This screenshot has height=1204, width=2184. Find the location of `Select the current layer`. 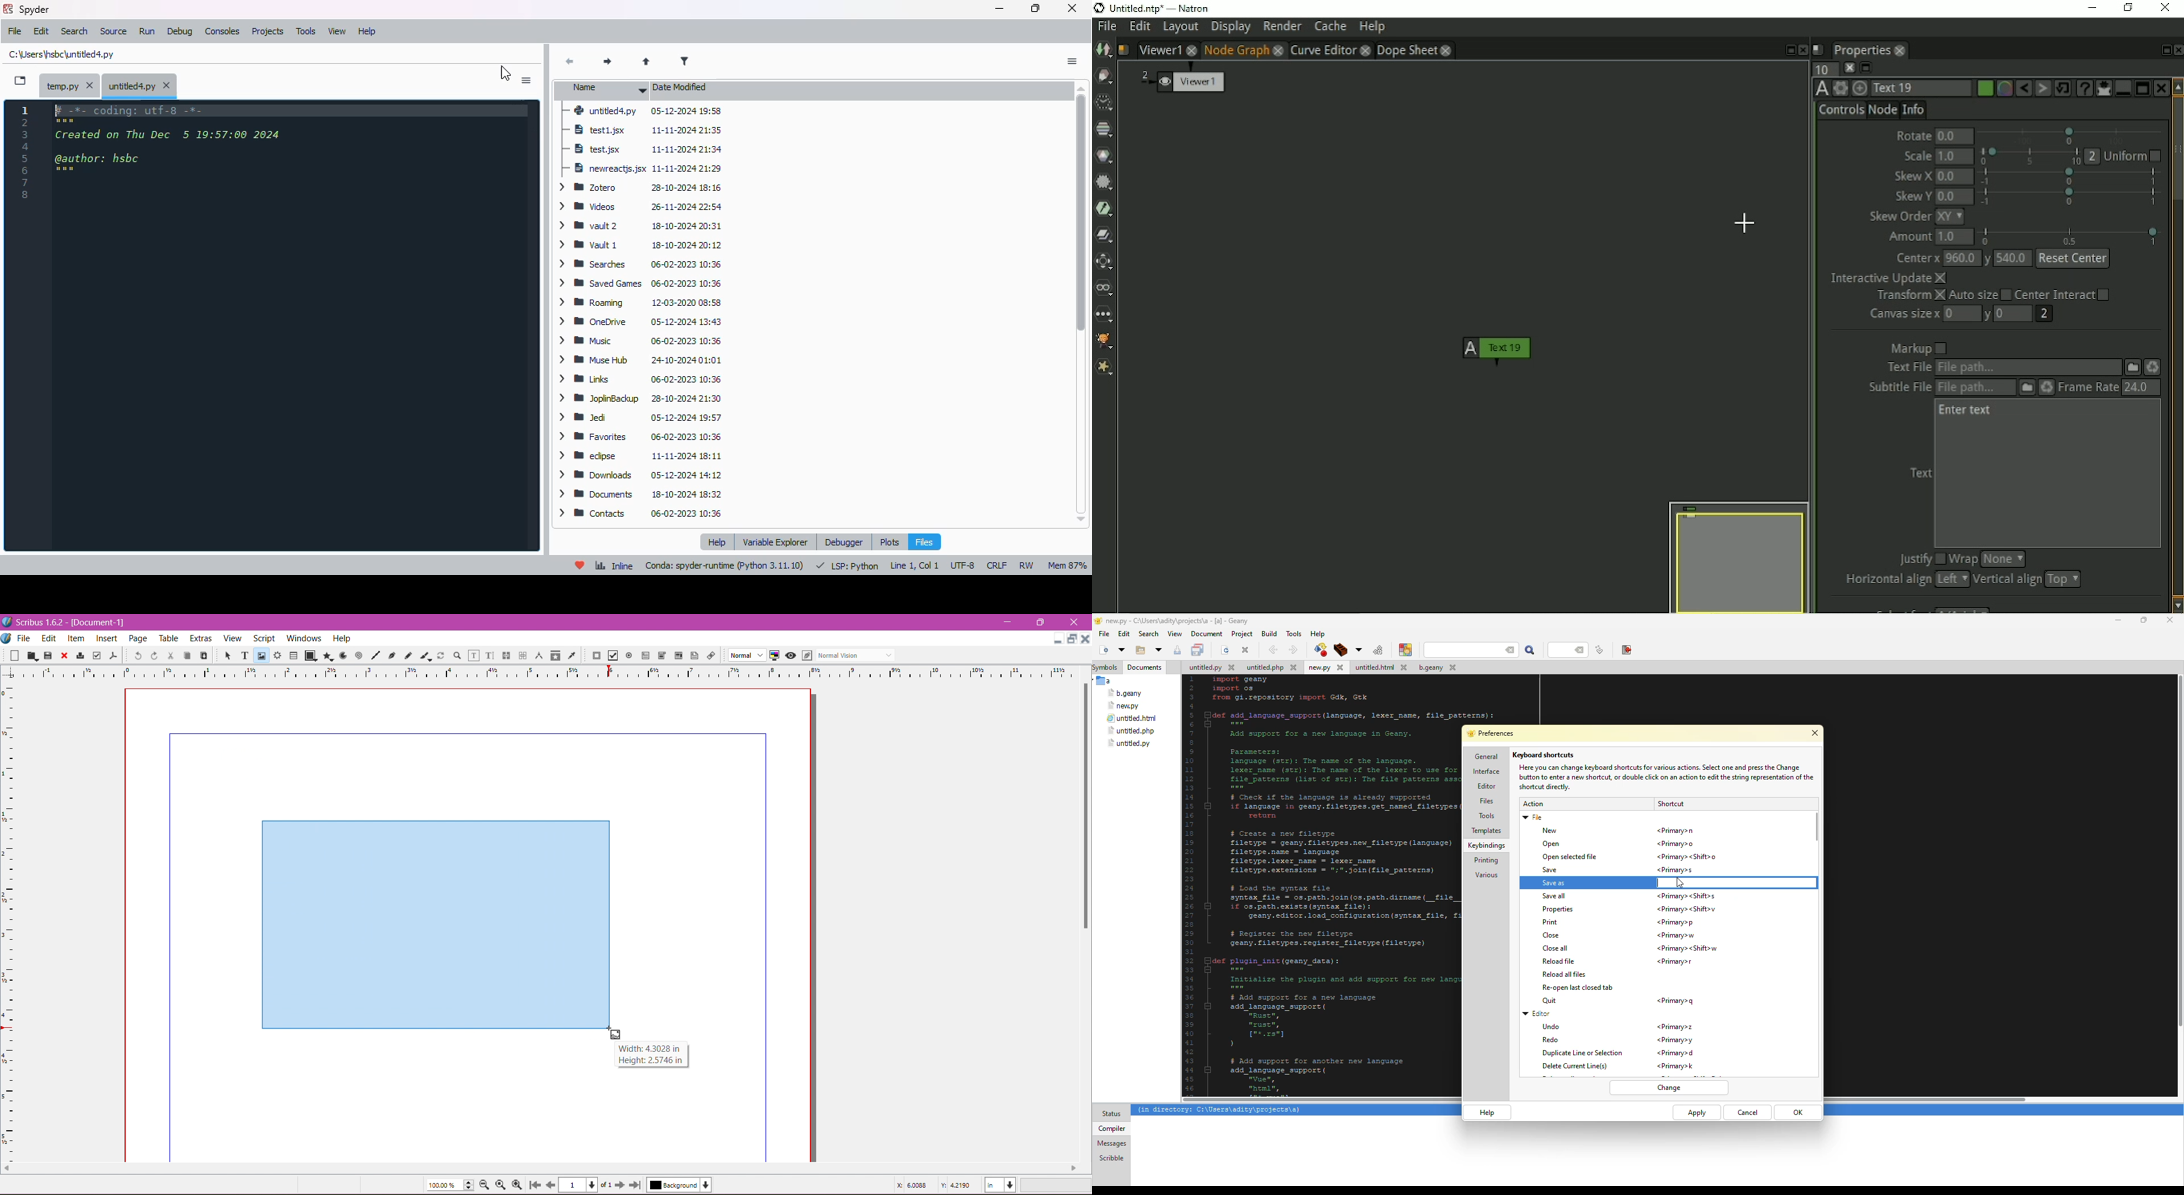

Select the current layer is located at coordinates (679, 1185).